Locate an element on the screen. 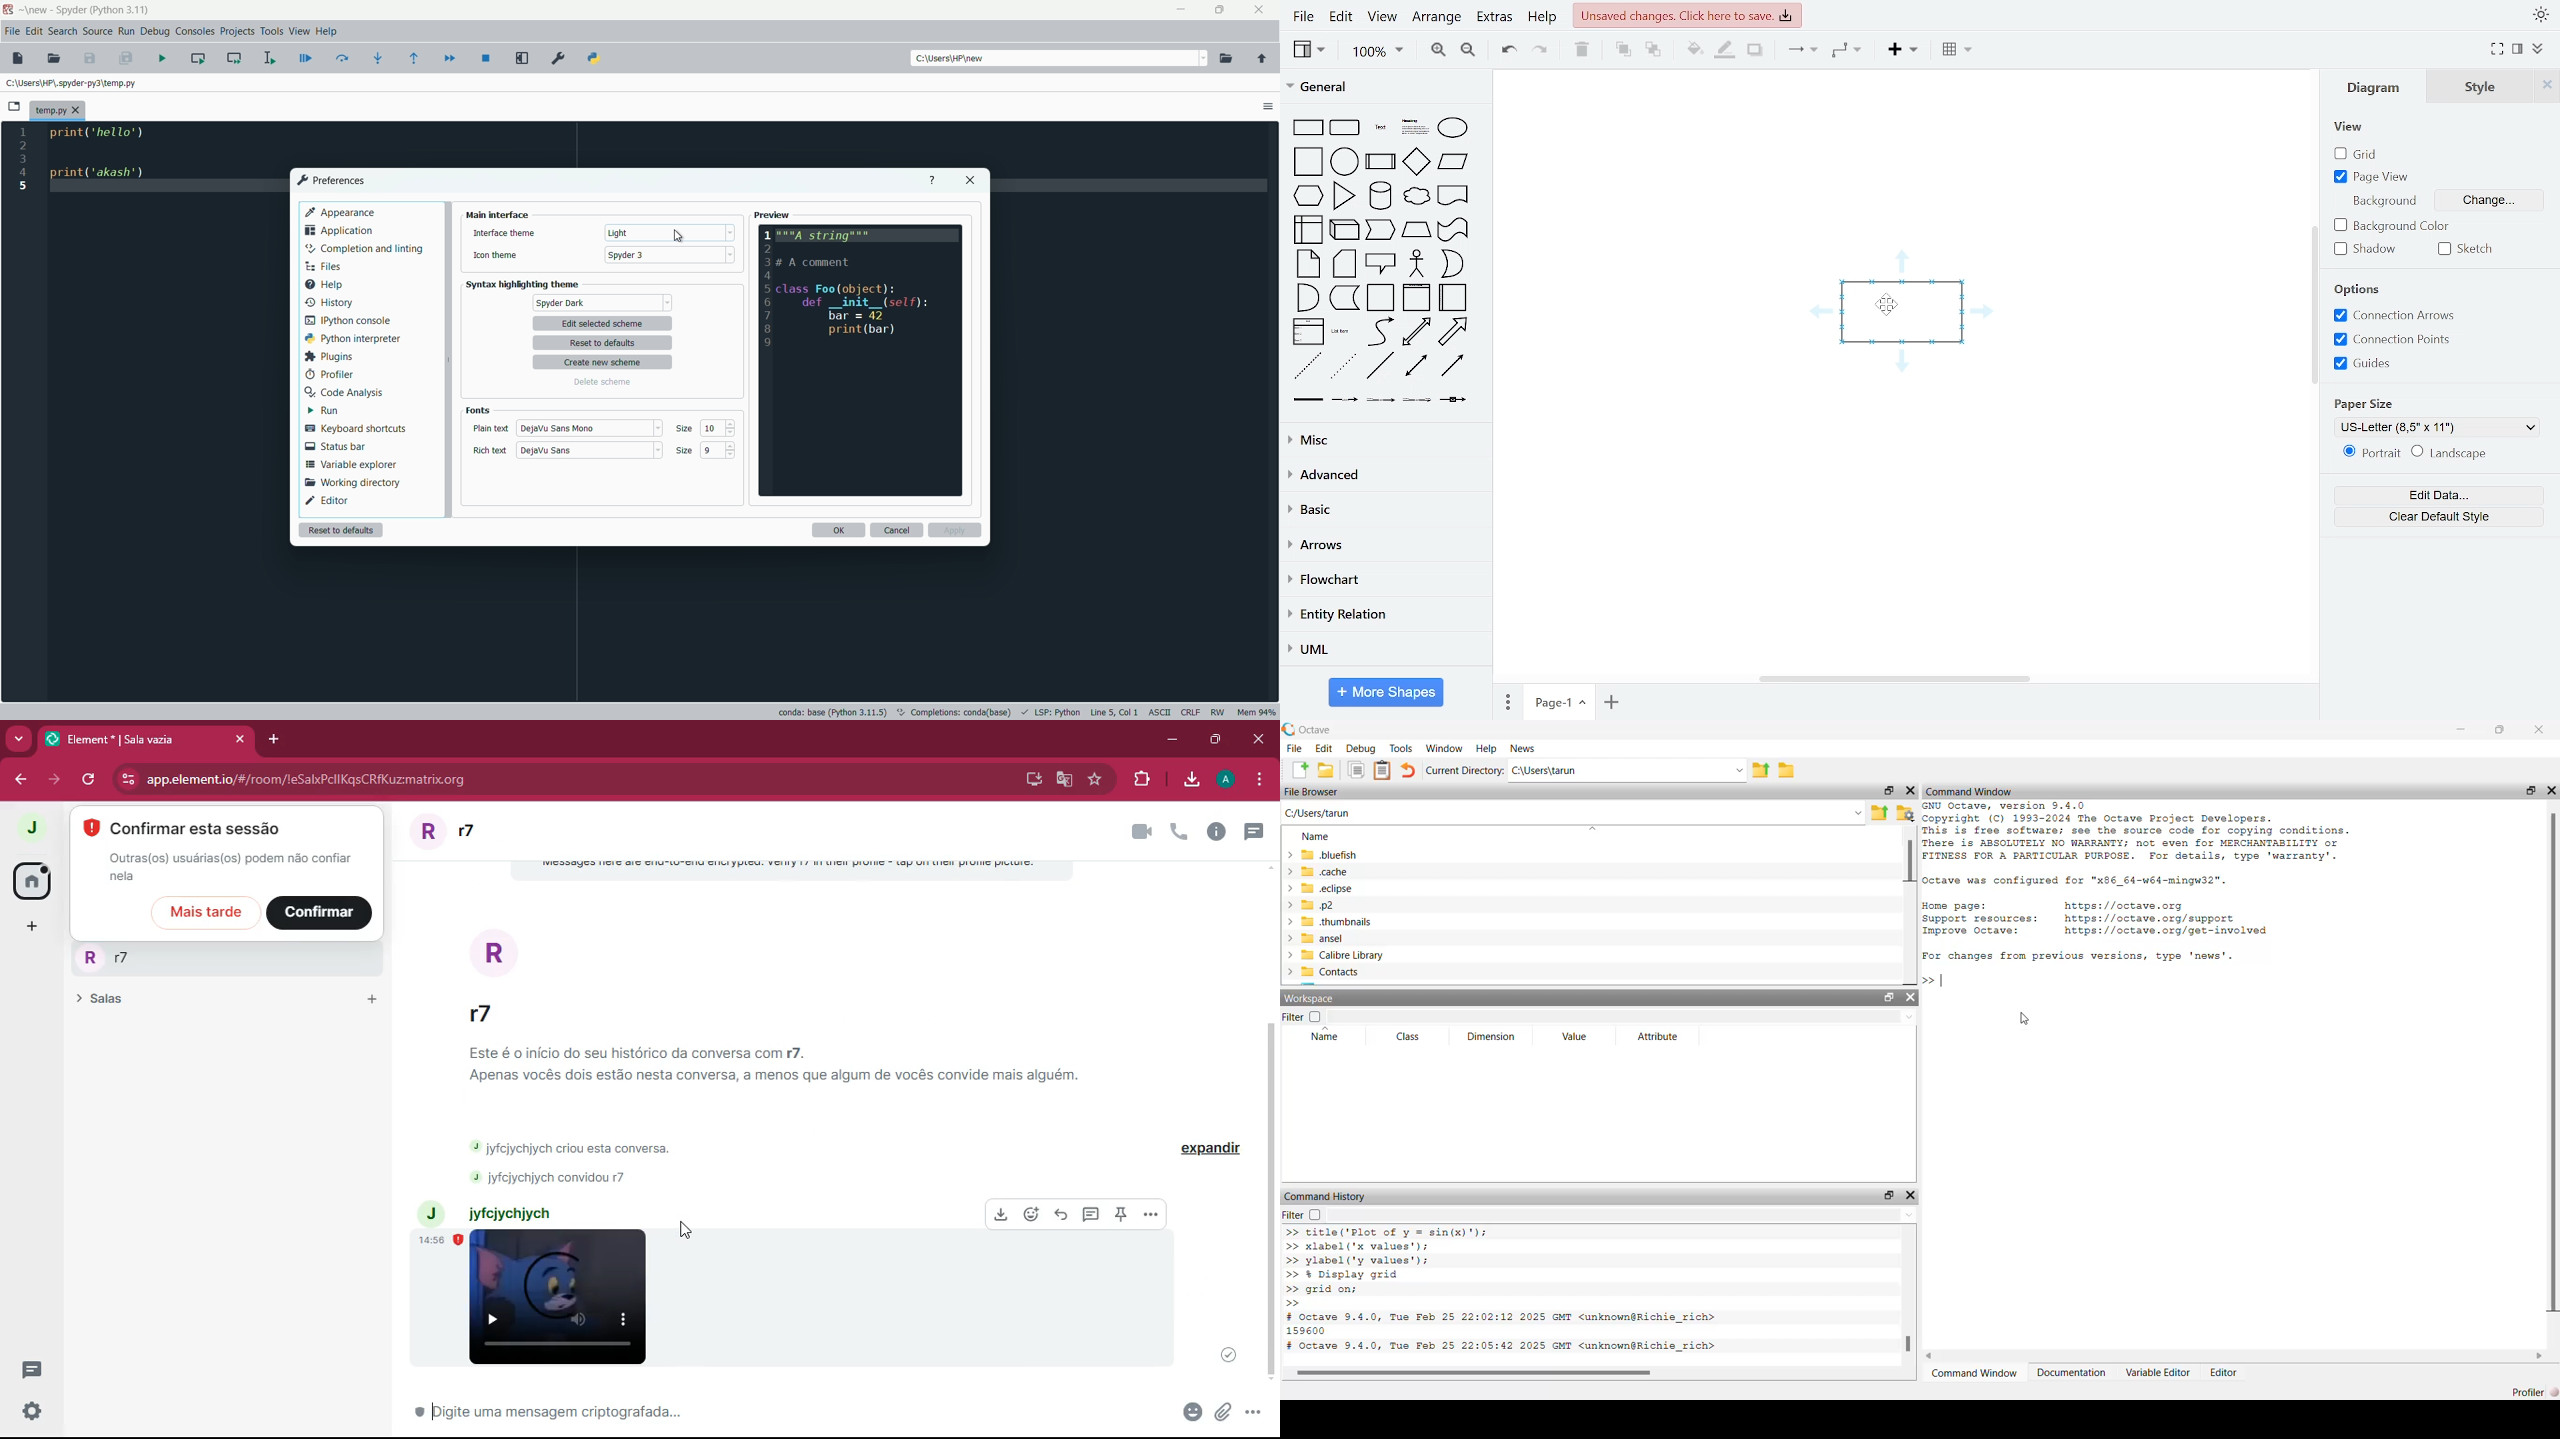  edit is located at coordinates (1341, 17).